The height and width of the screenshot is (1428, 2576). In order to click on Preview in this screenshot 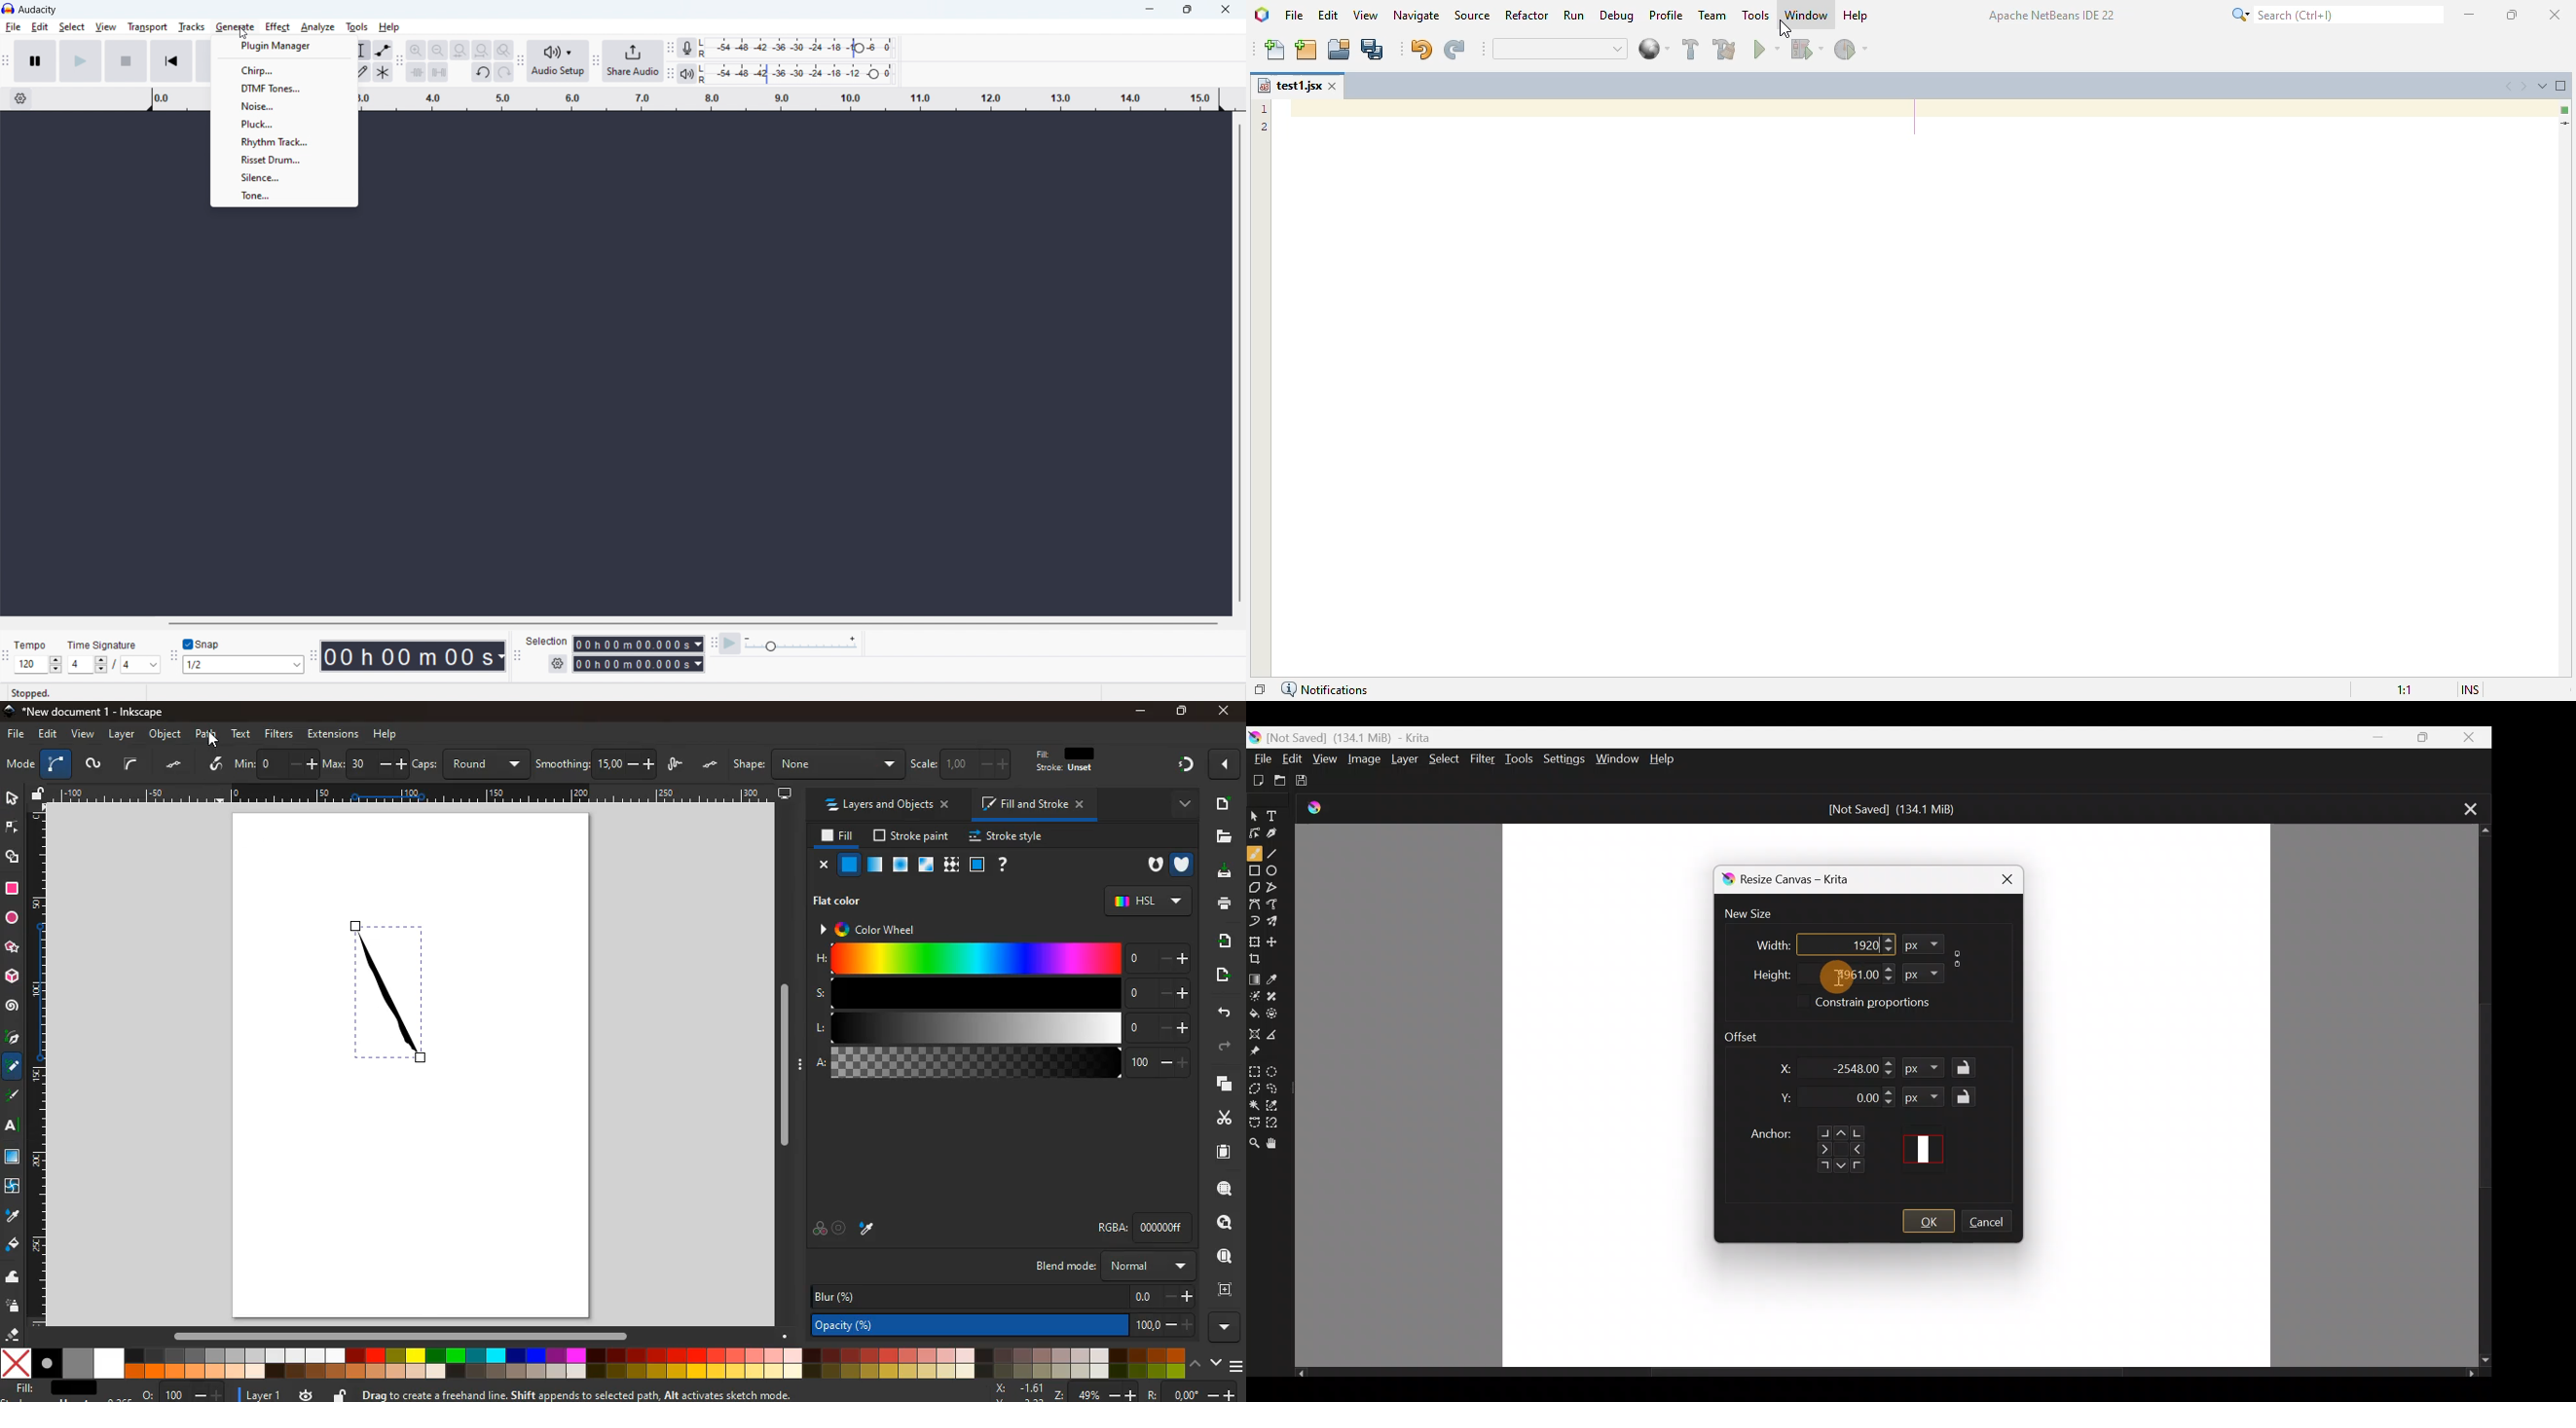, I will do `click(1928, 1149)`.